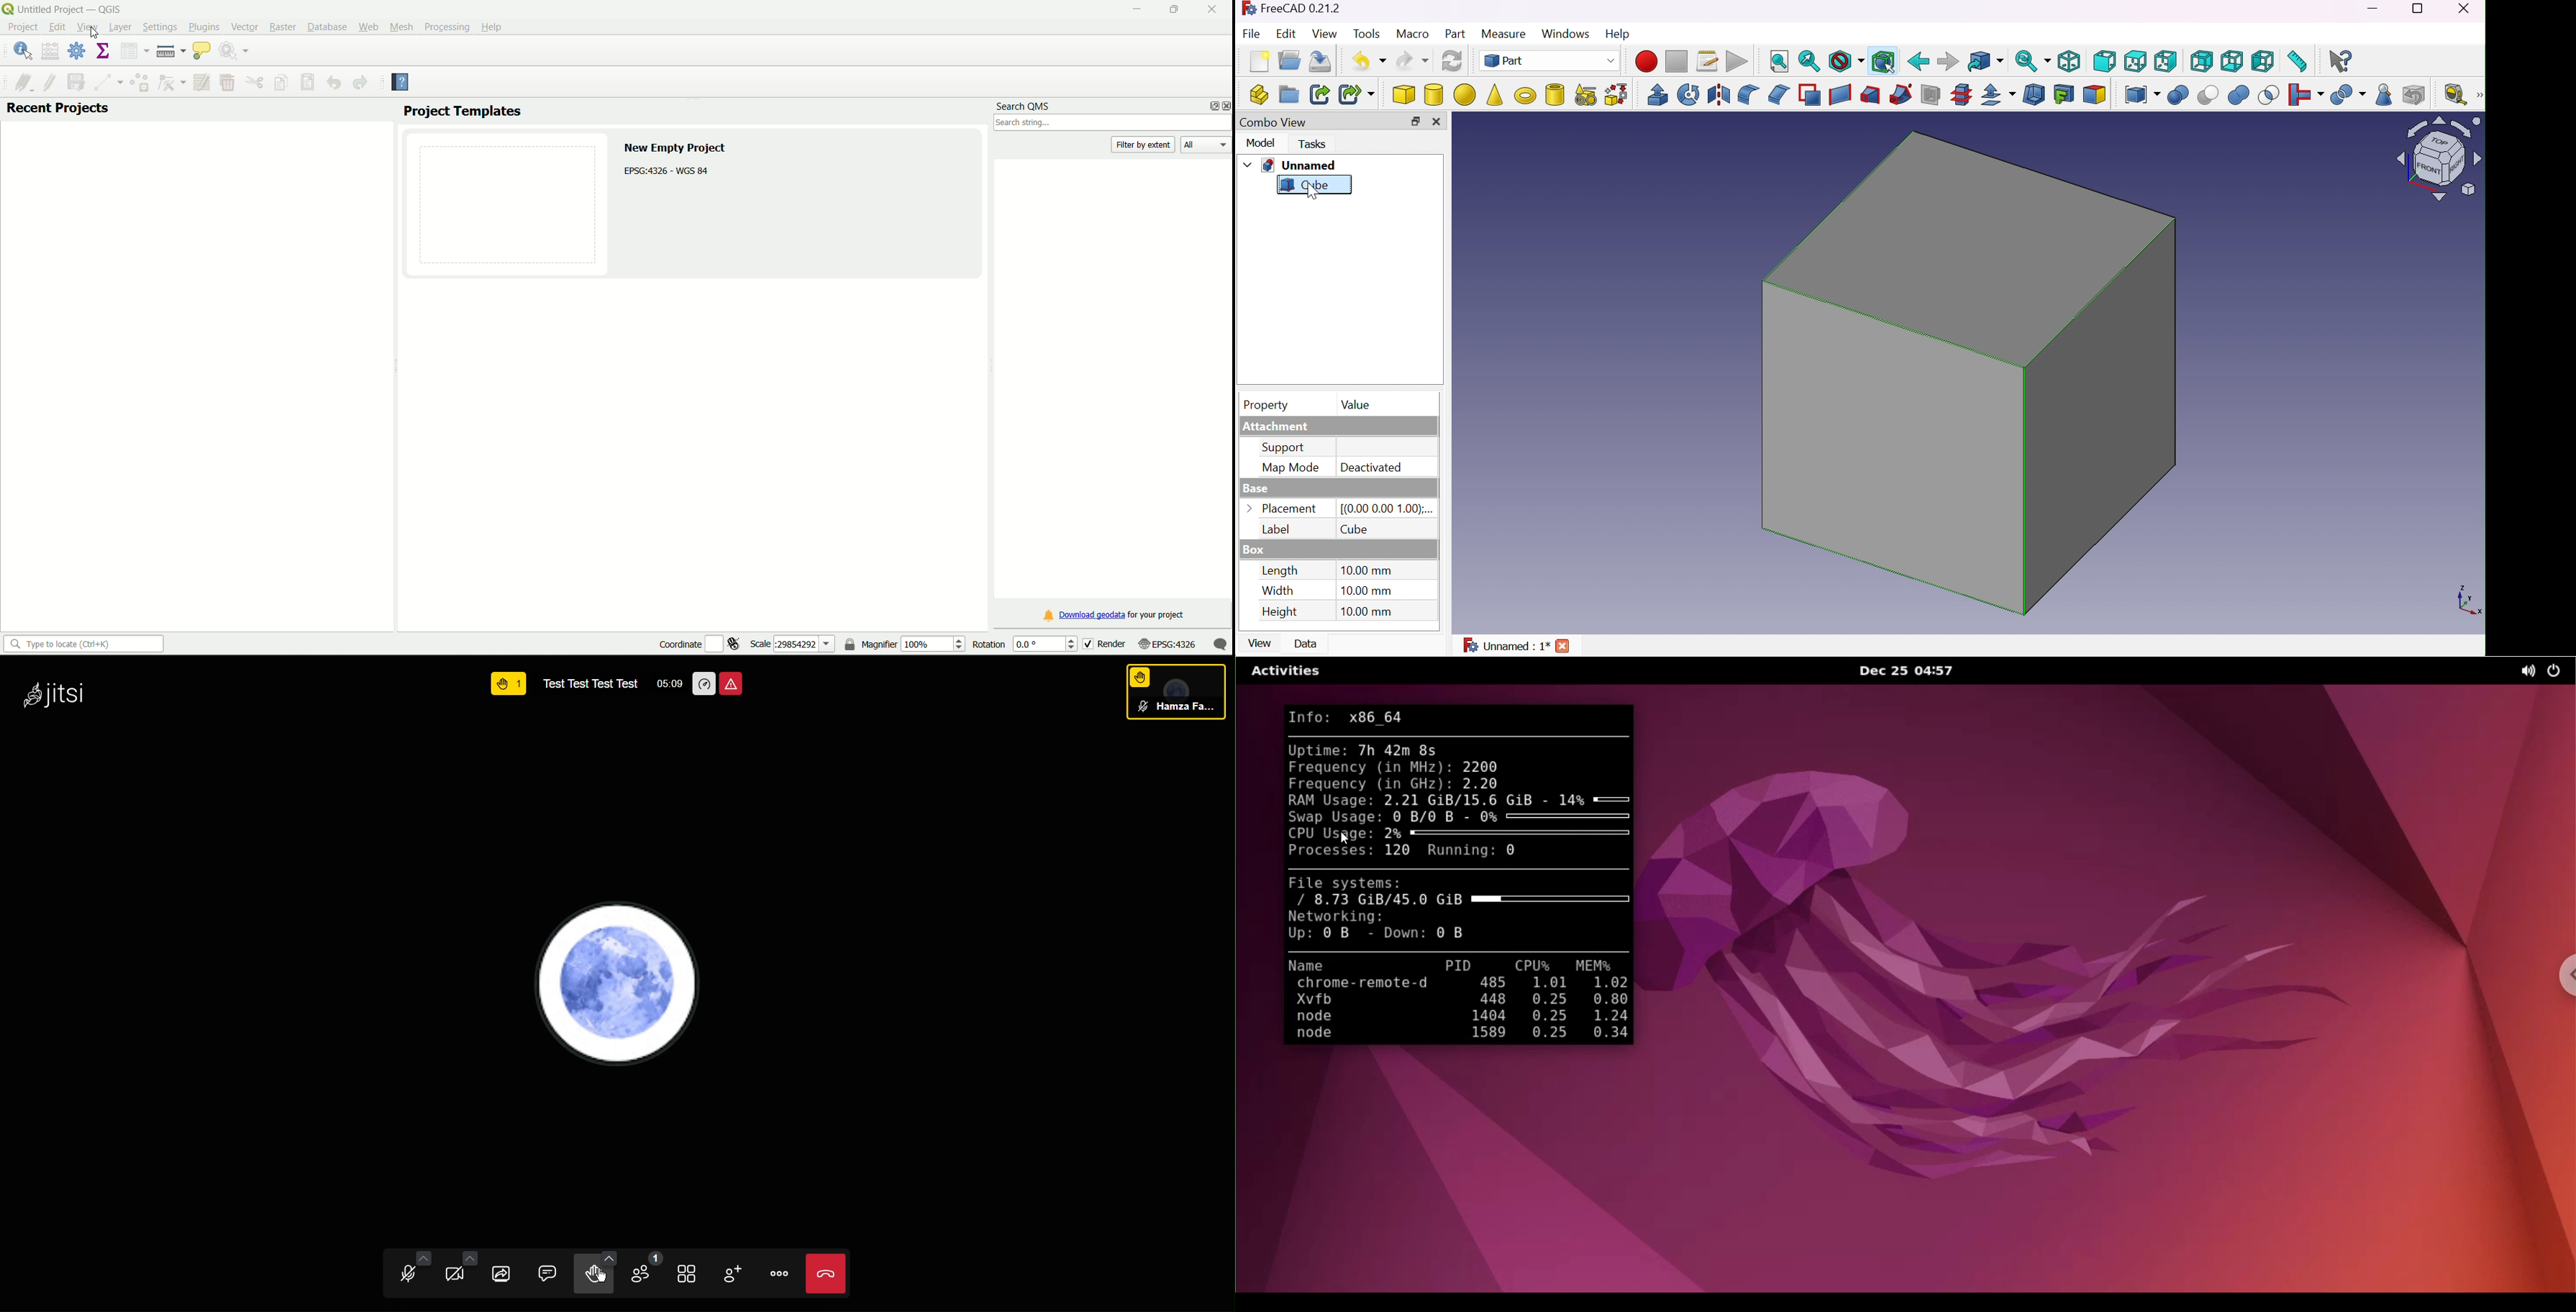 This screenshot has width=2576, height=1316. Describe the element at coordinates (2063, 95) in the screenshot. I see `Create projection on surface` at that location.